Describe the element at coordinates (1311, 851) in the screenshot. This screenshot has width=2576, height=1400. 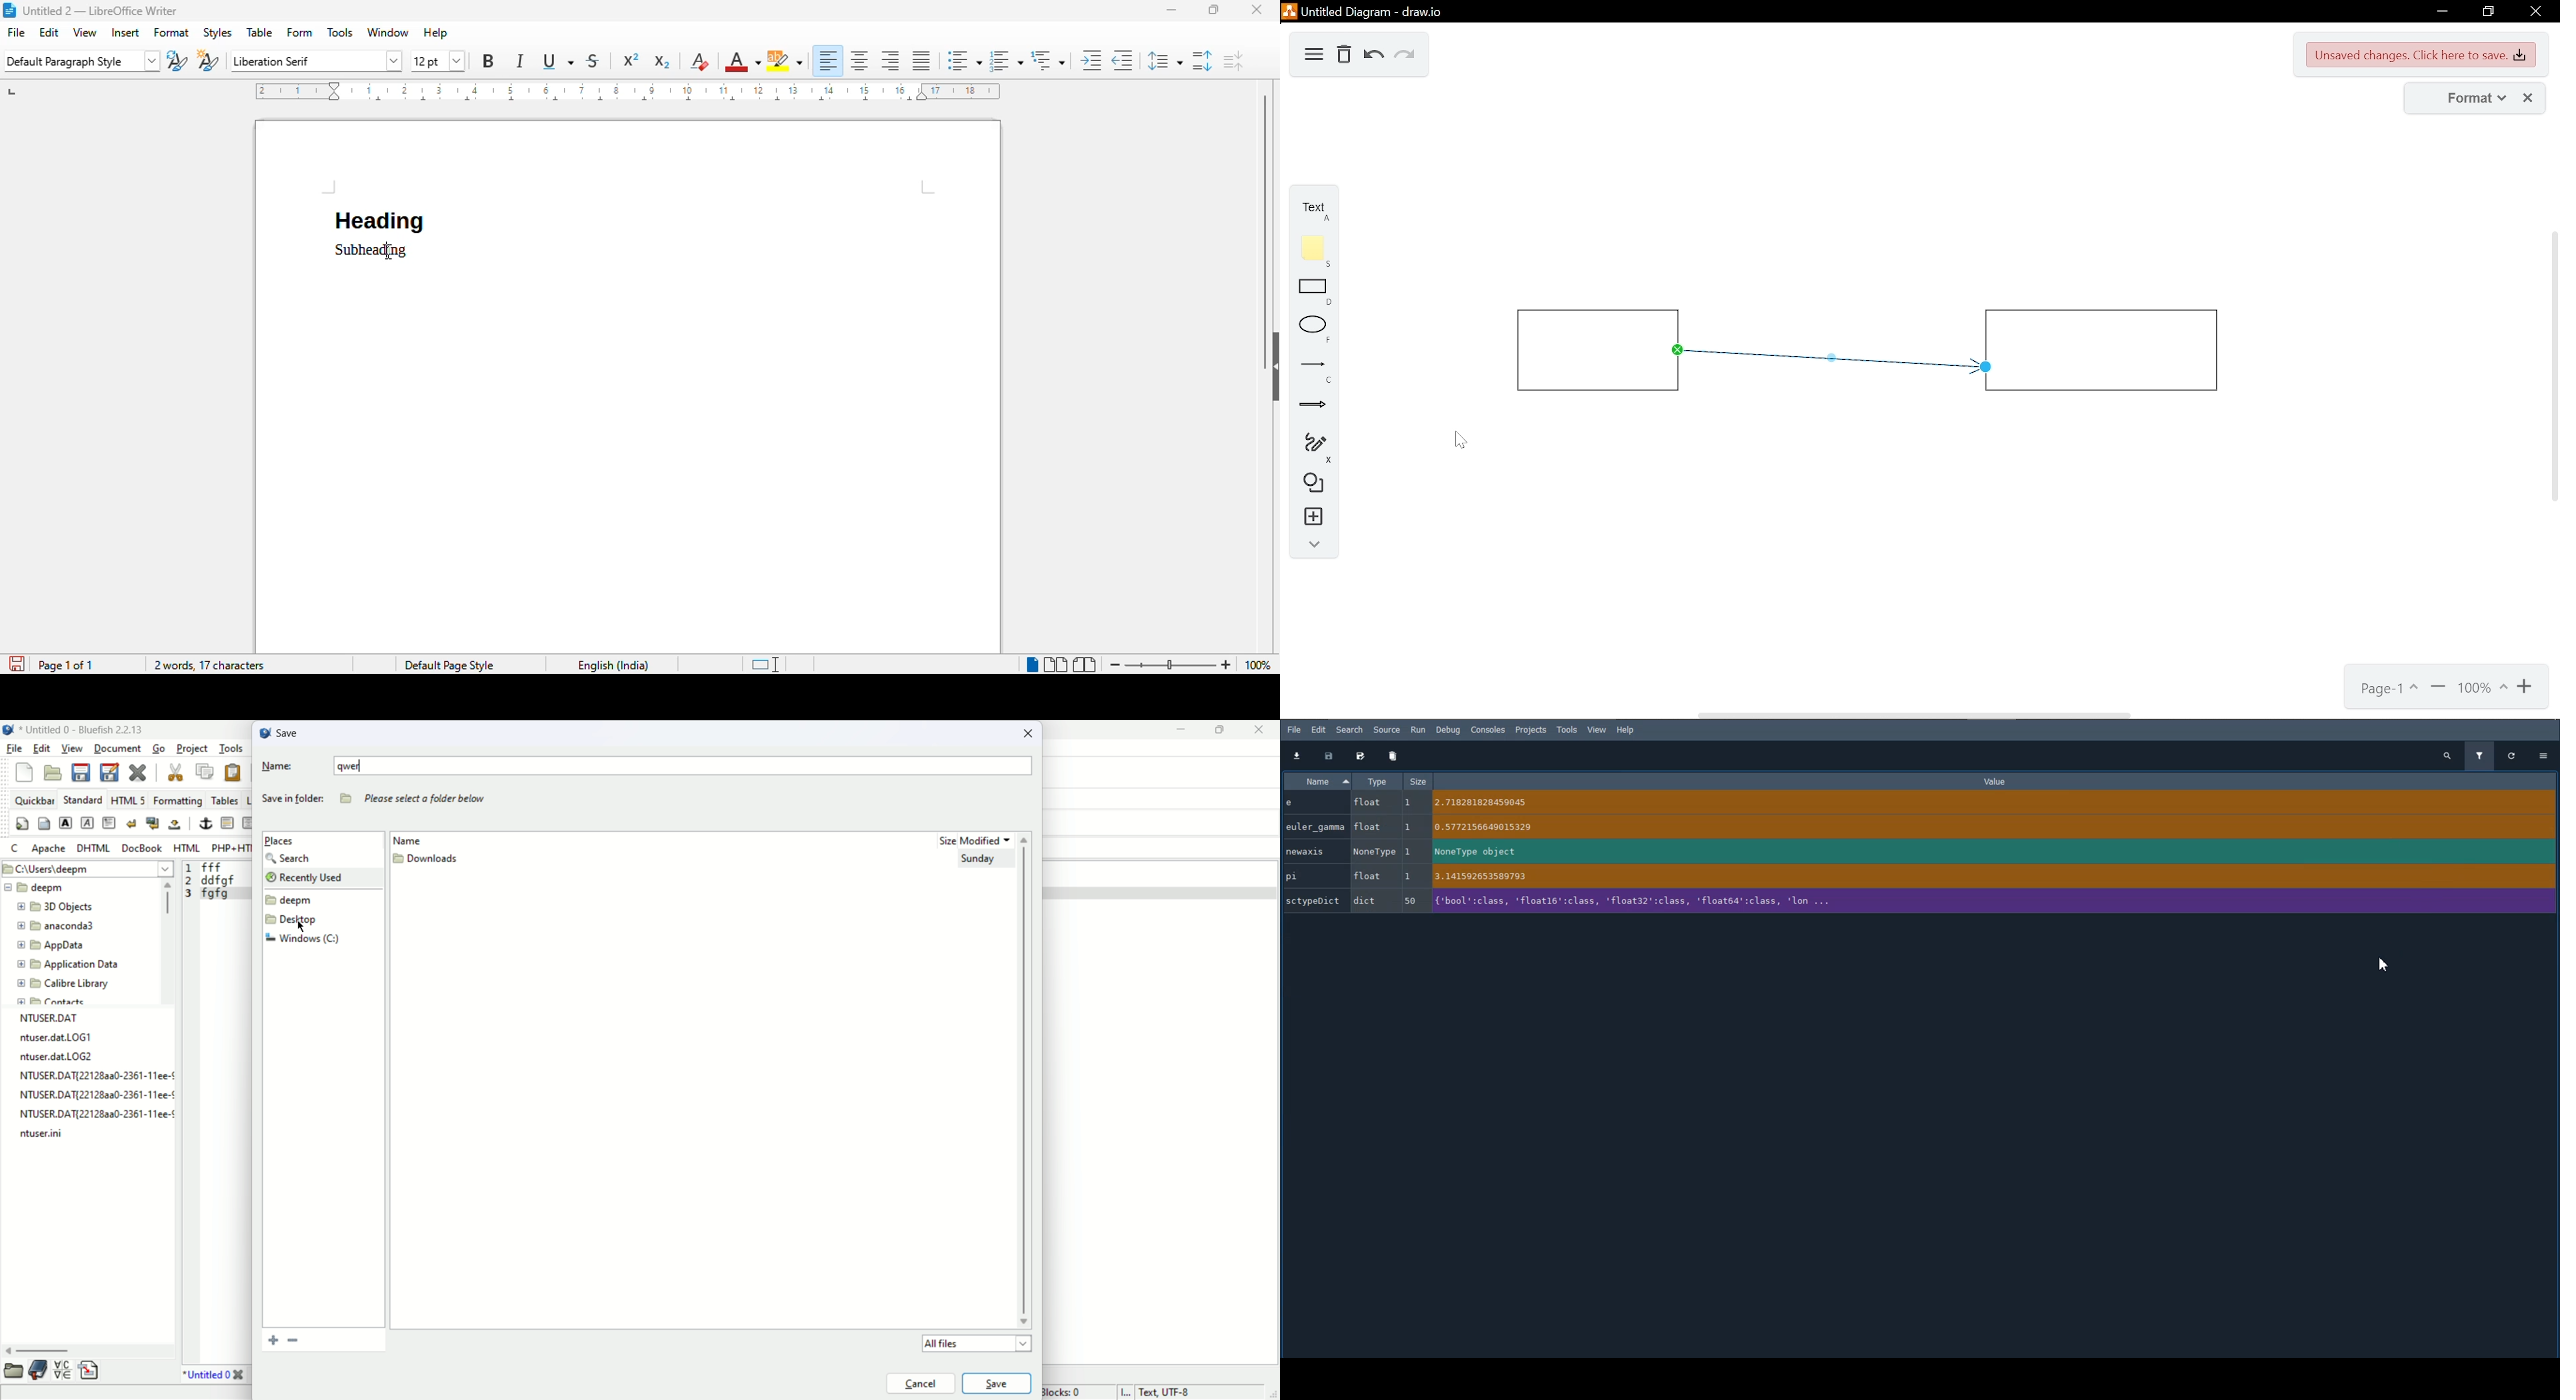
I see `newaxis` at that location.